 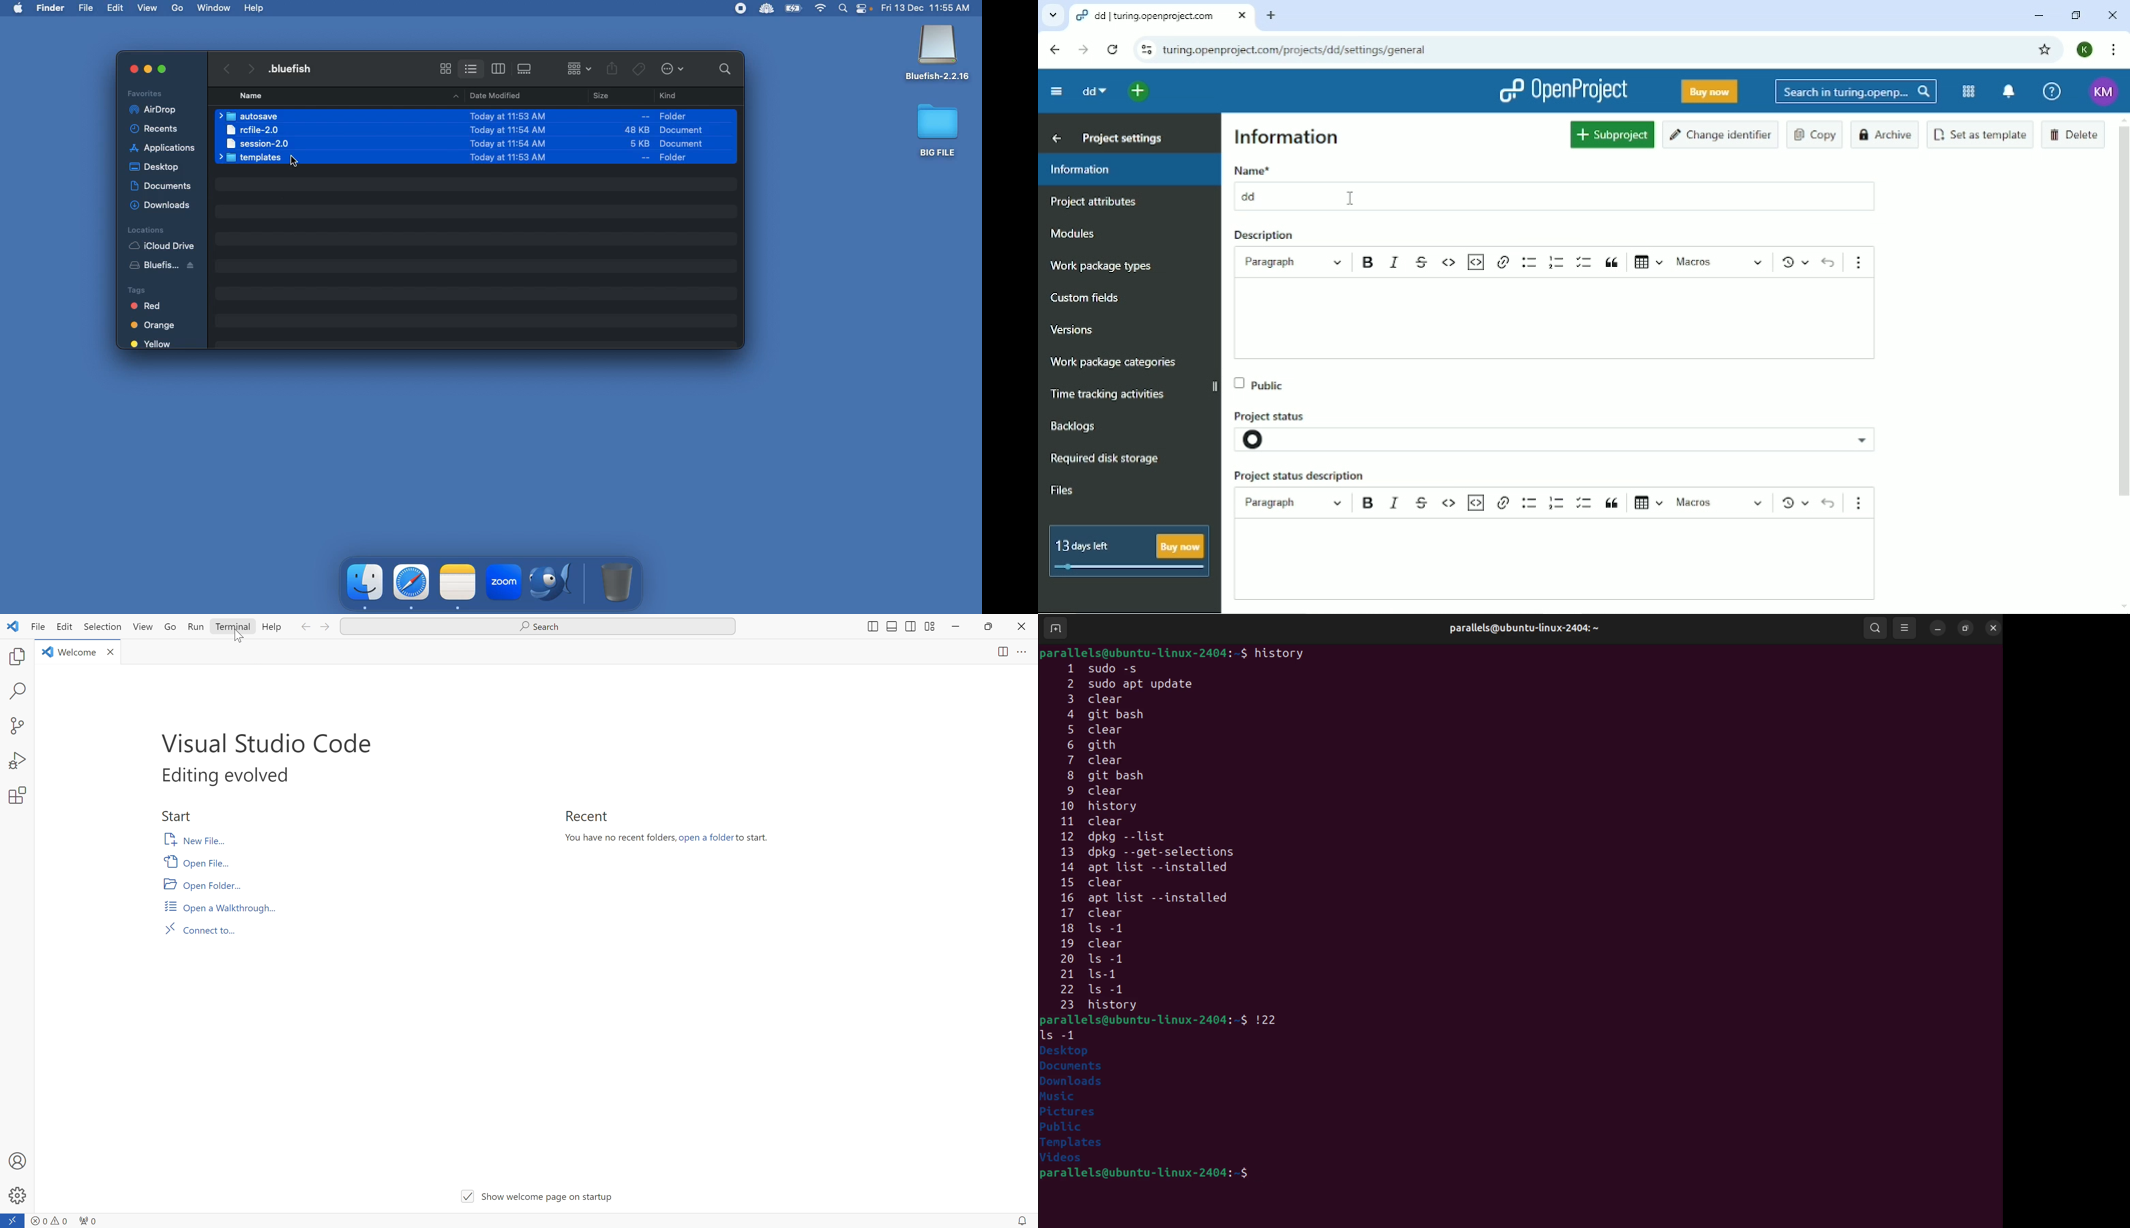 What do you see at coordinates (866, 10) in the screenshot?
I see `Notification` at bounding box center [866, 10].